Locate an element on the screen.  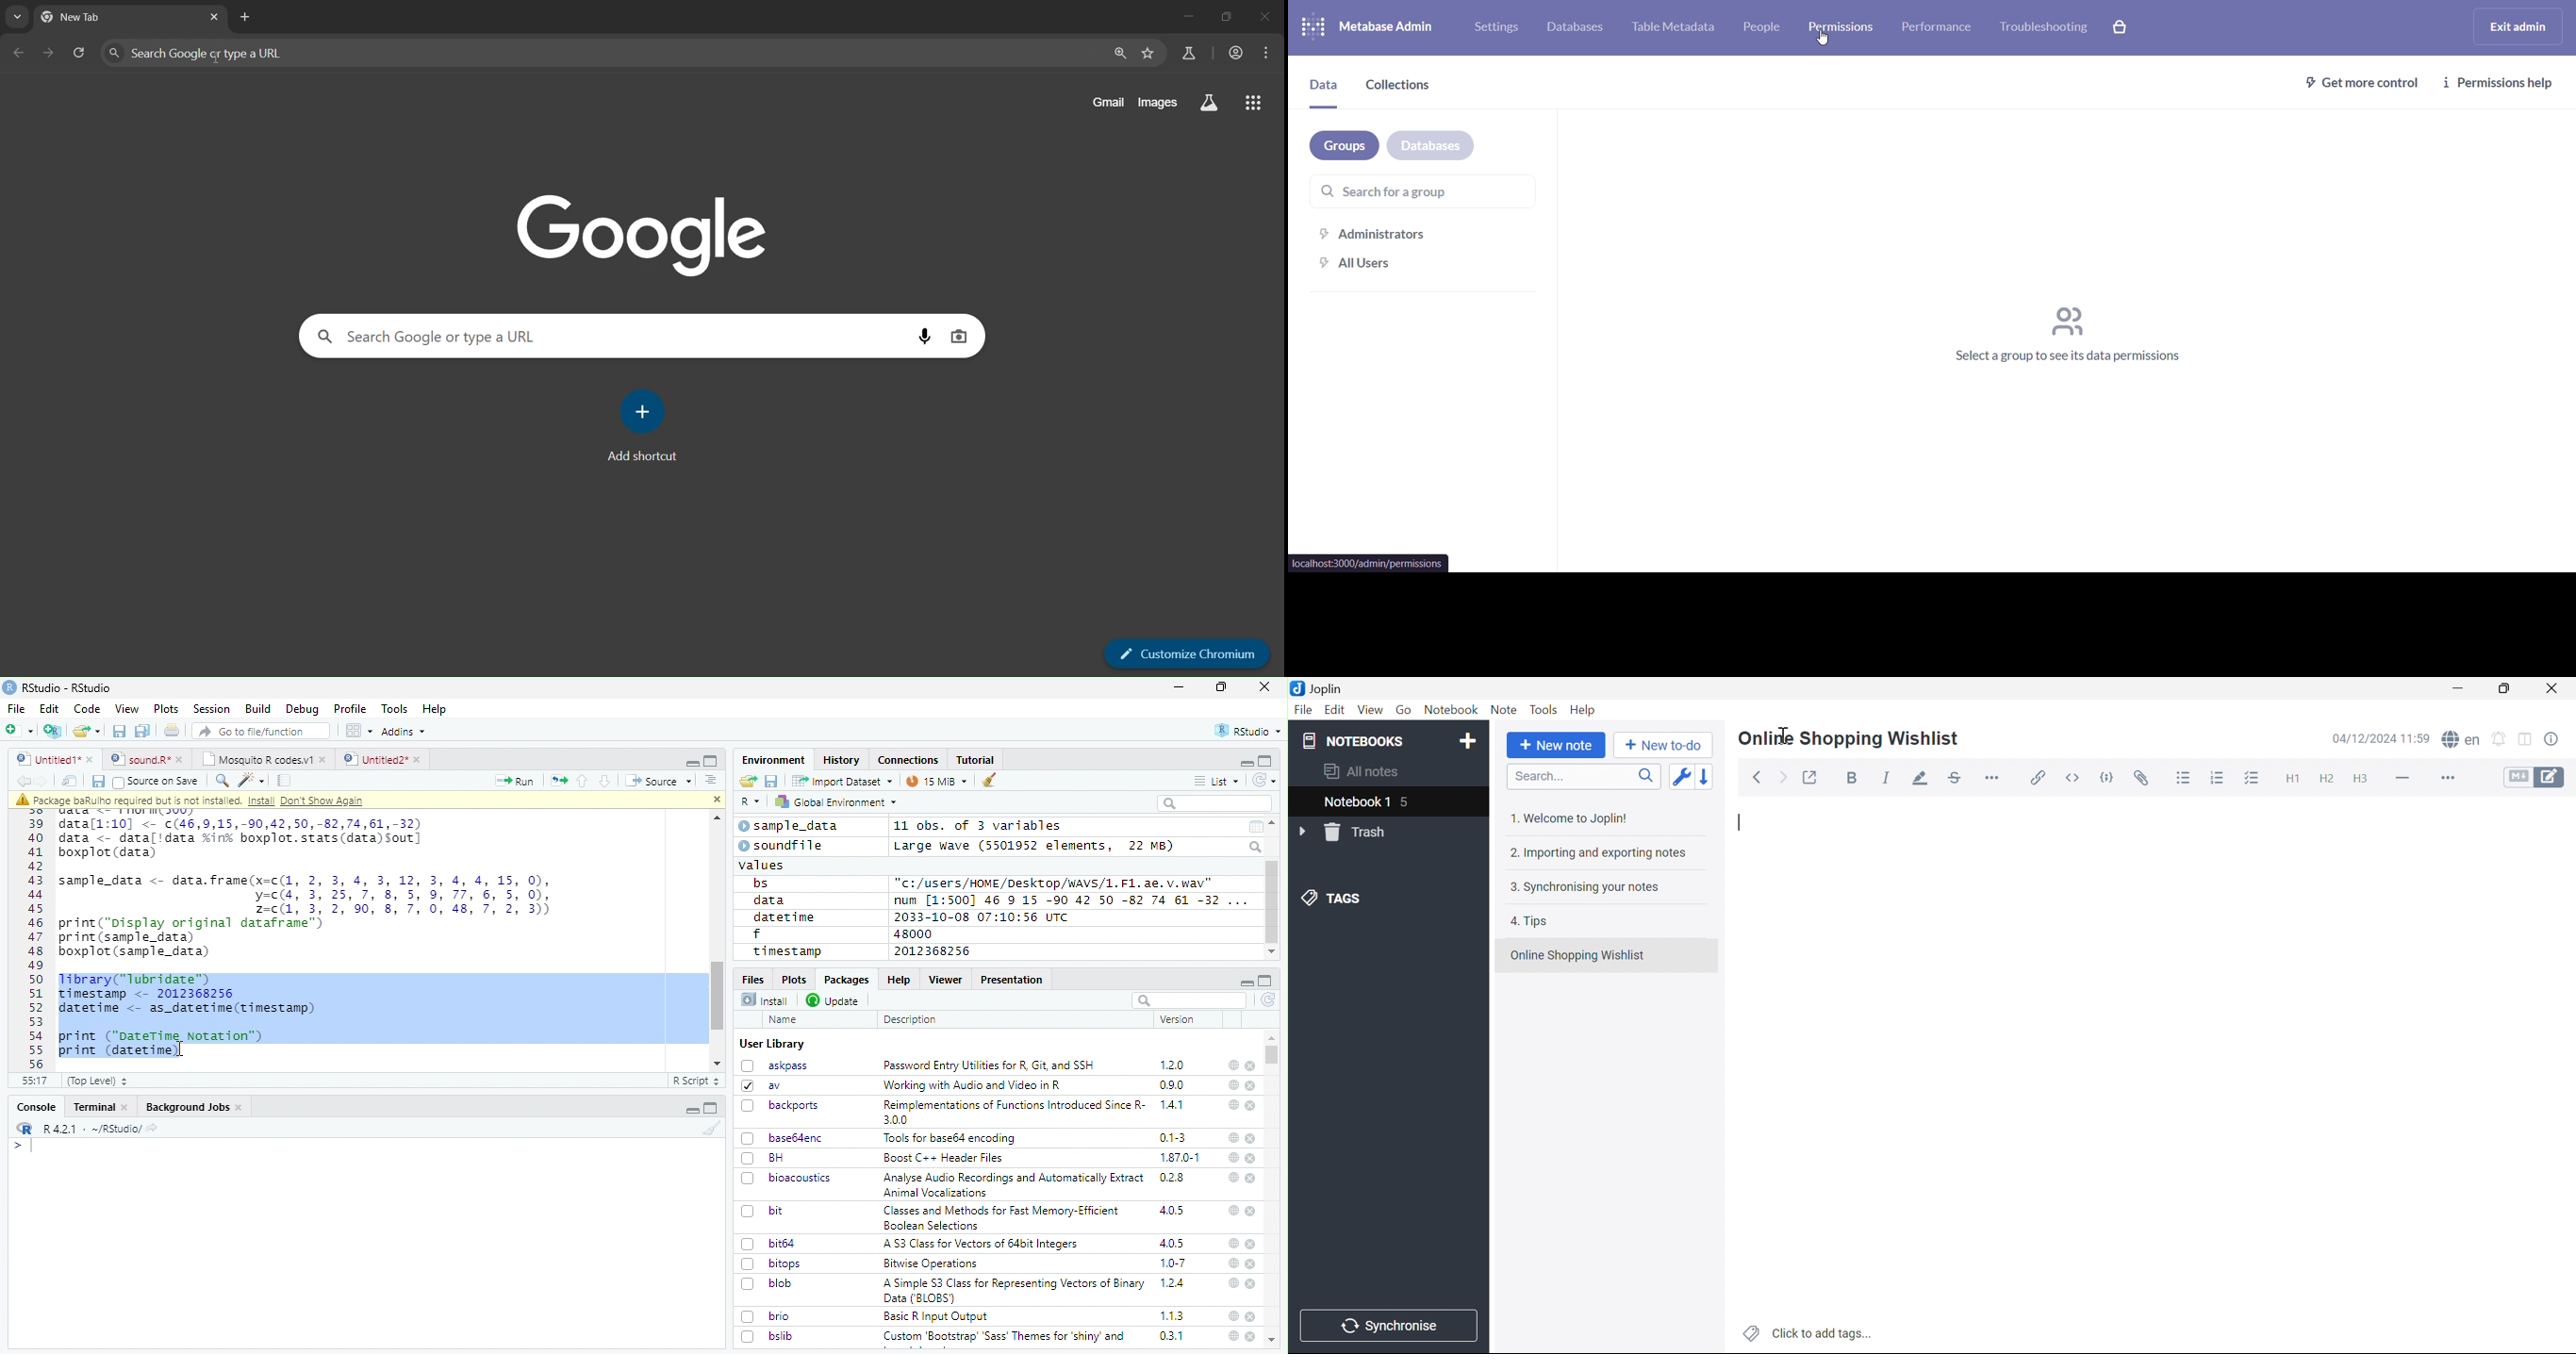
R 4.2.1 - ~/RStudio/ is located at coordinates (90, 1129).